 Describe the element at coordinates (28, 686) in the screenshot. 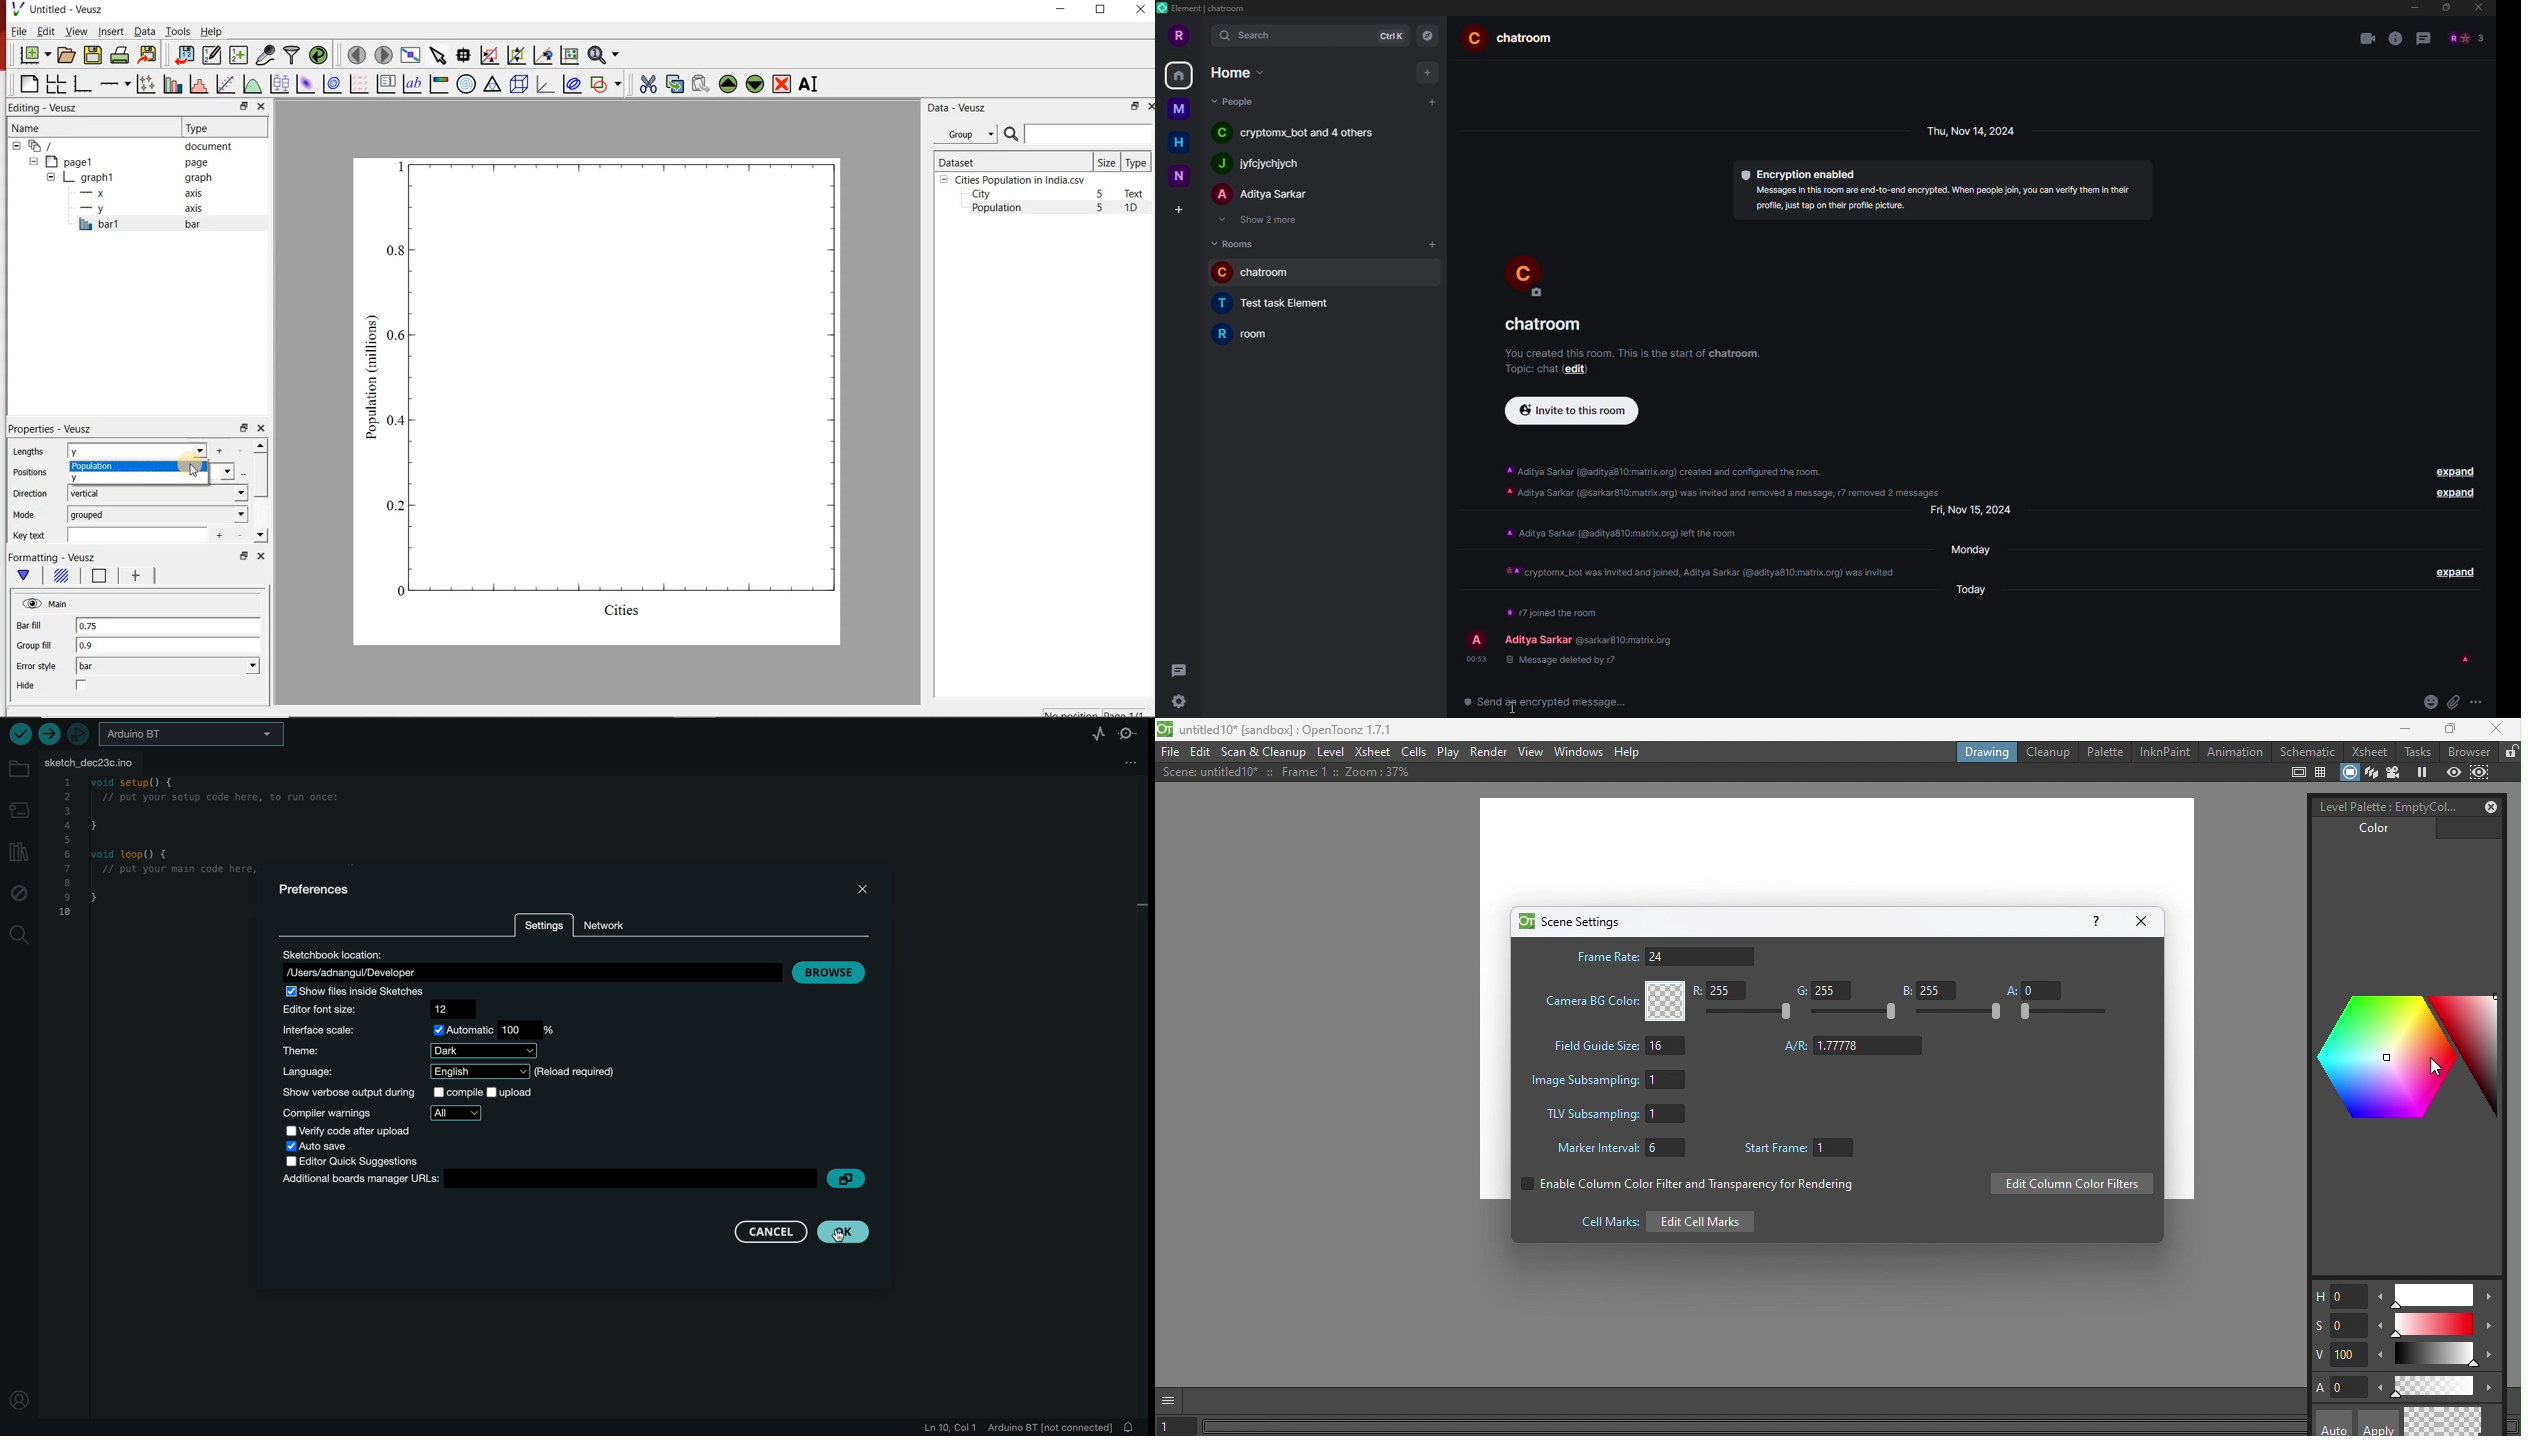

I see `Hide` at that location.